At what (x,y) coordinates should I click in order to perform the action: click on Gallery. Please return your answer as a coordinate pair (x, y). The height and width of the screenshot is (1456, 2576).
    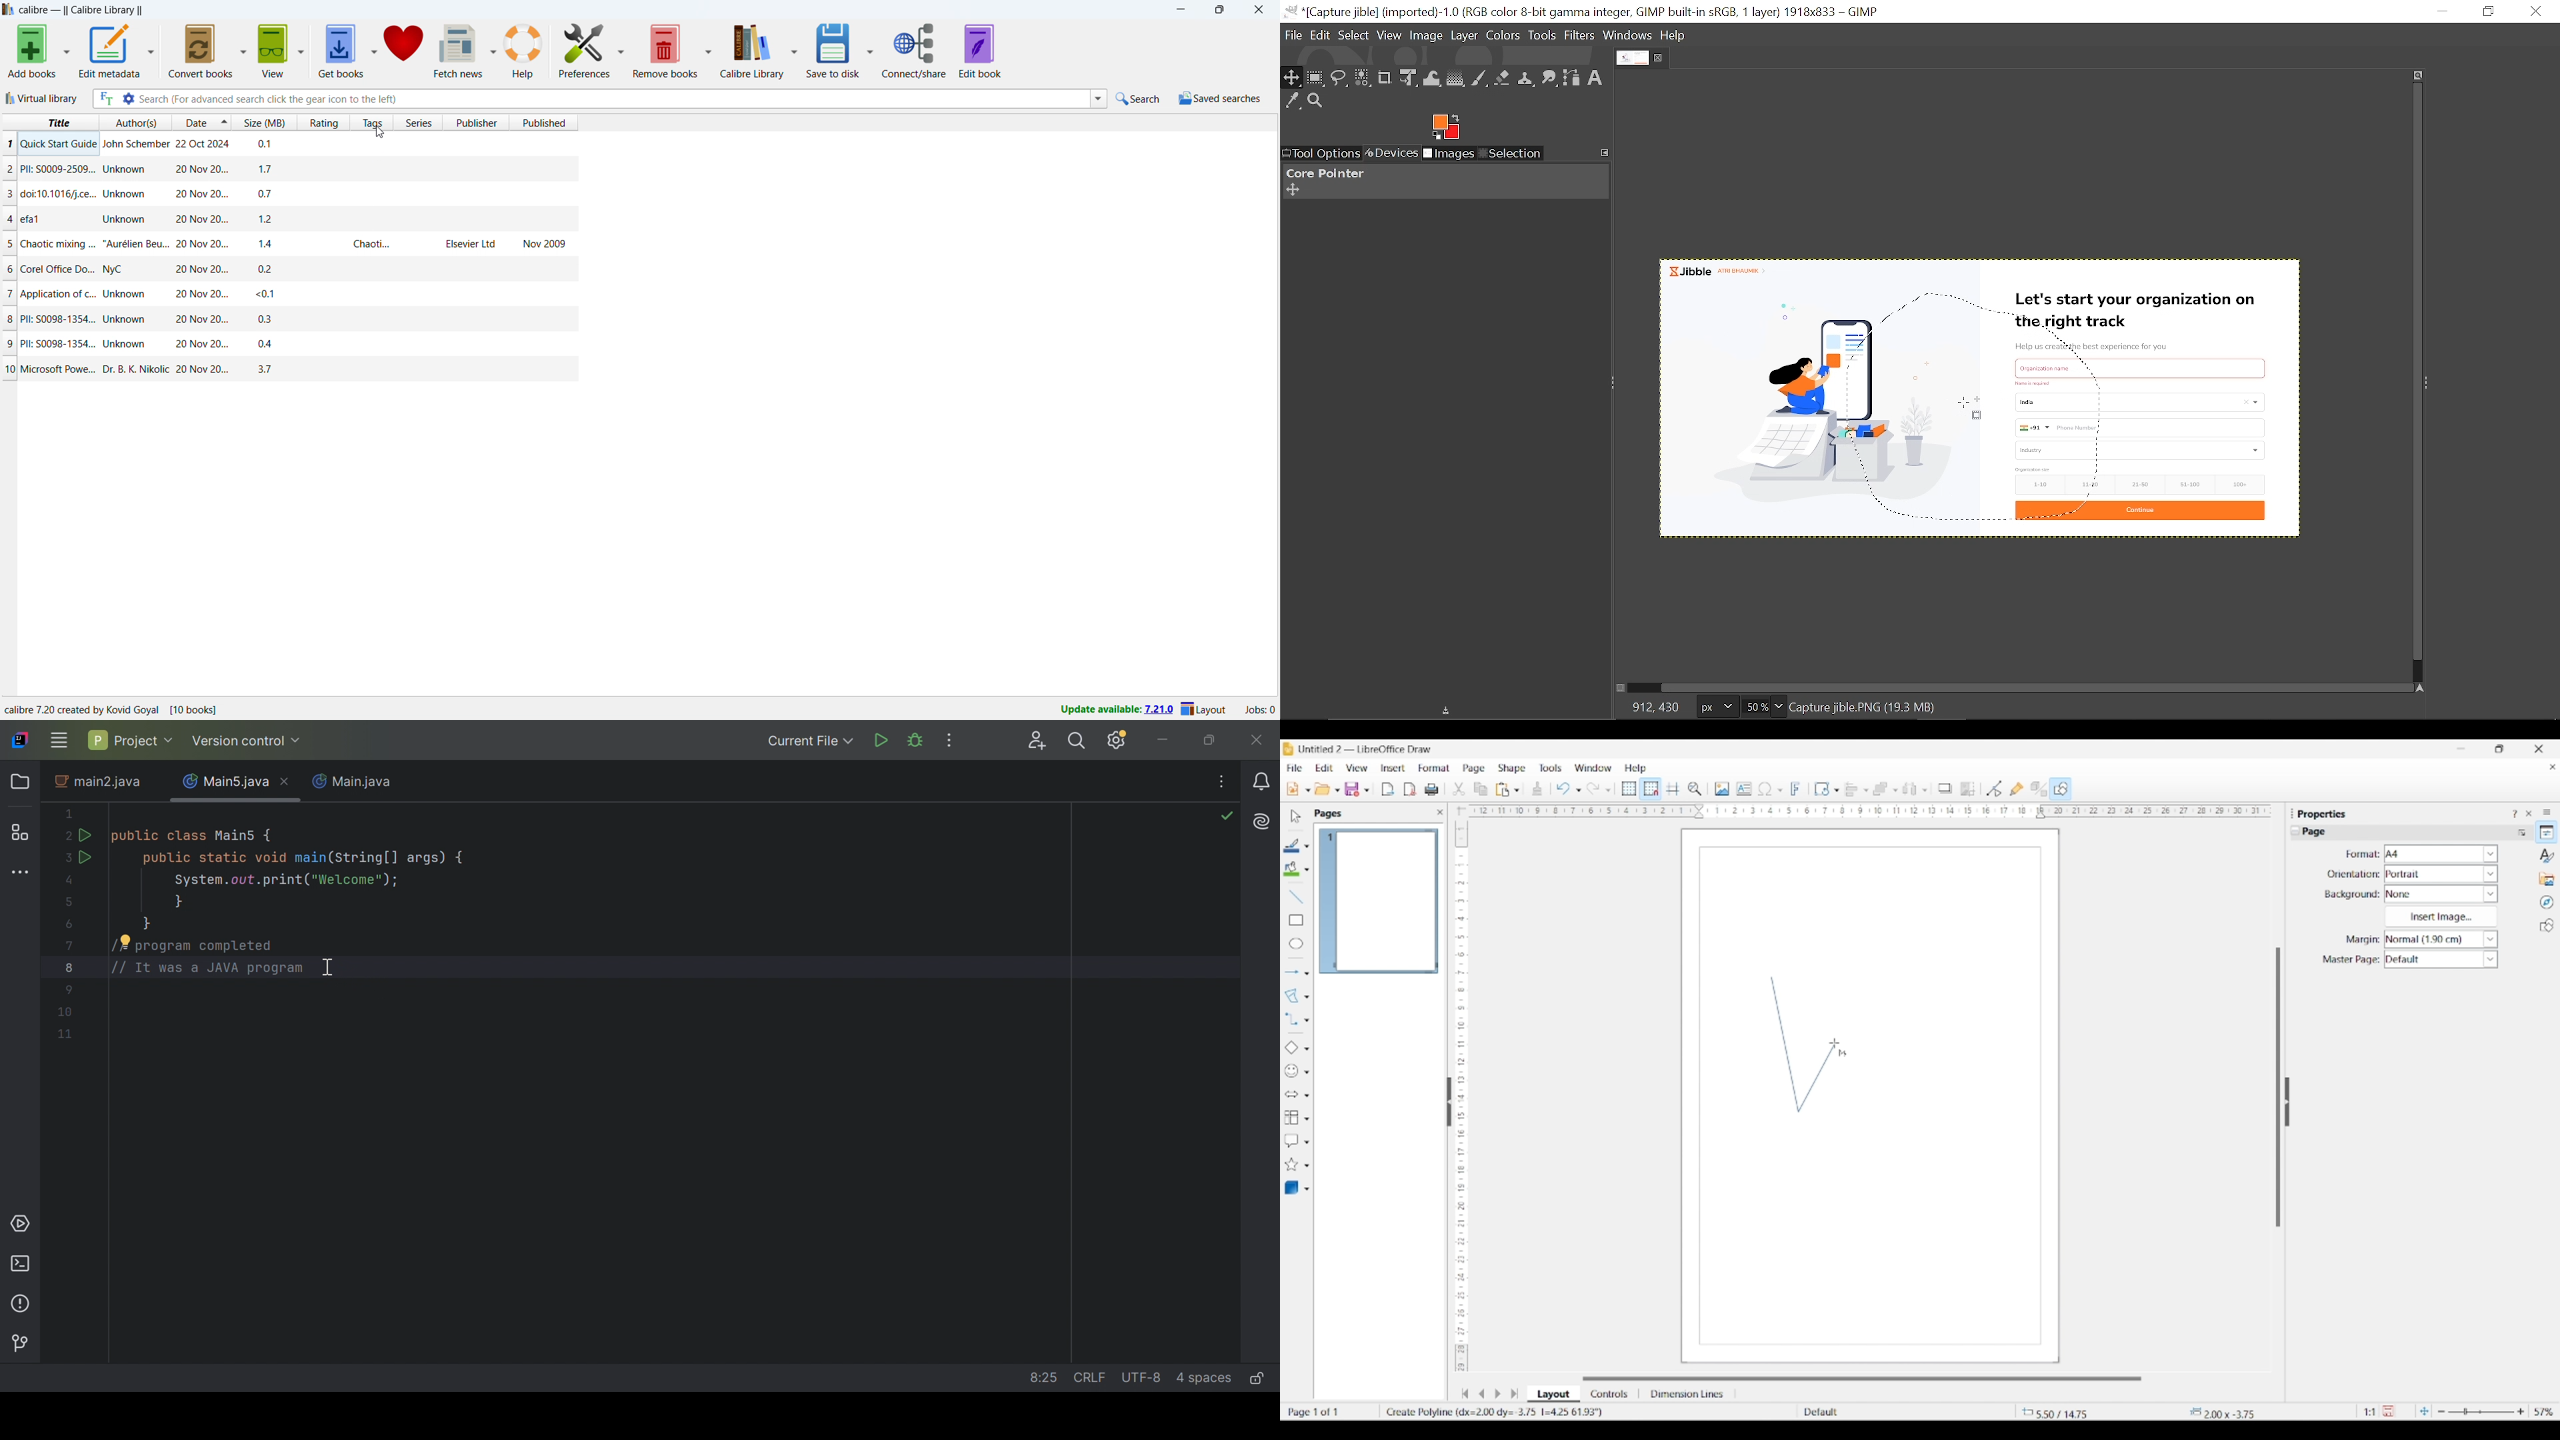
    Looking at the image, I should click on (2547, 879).